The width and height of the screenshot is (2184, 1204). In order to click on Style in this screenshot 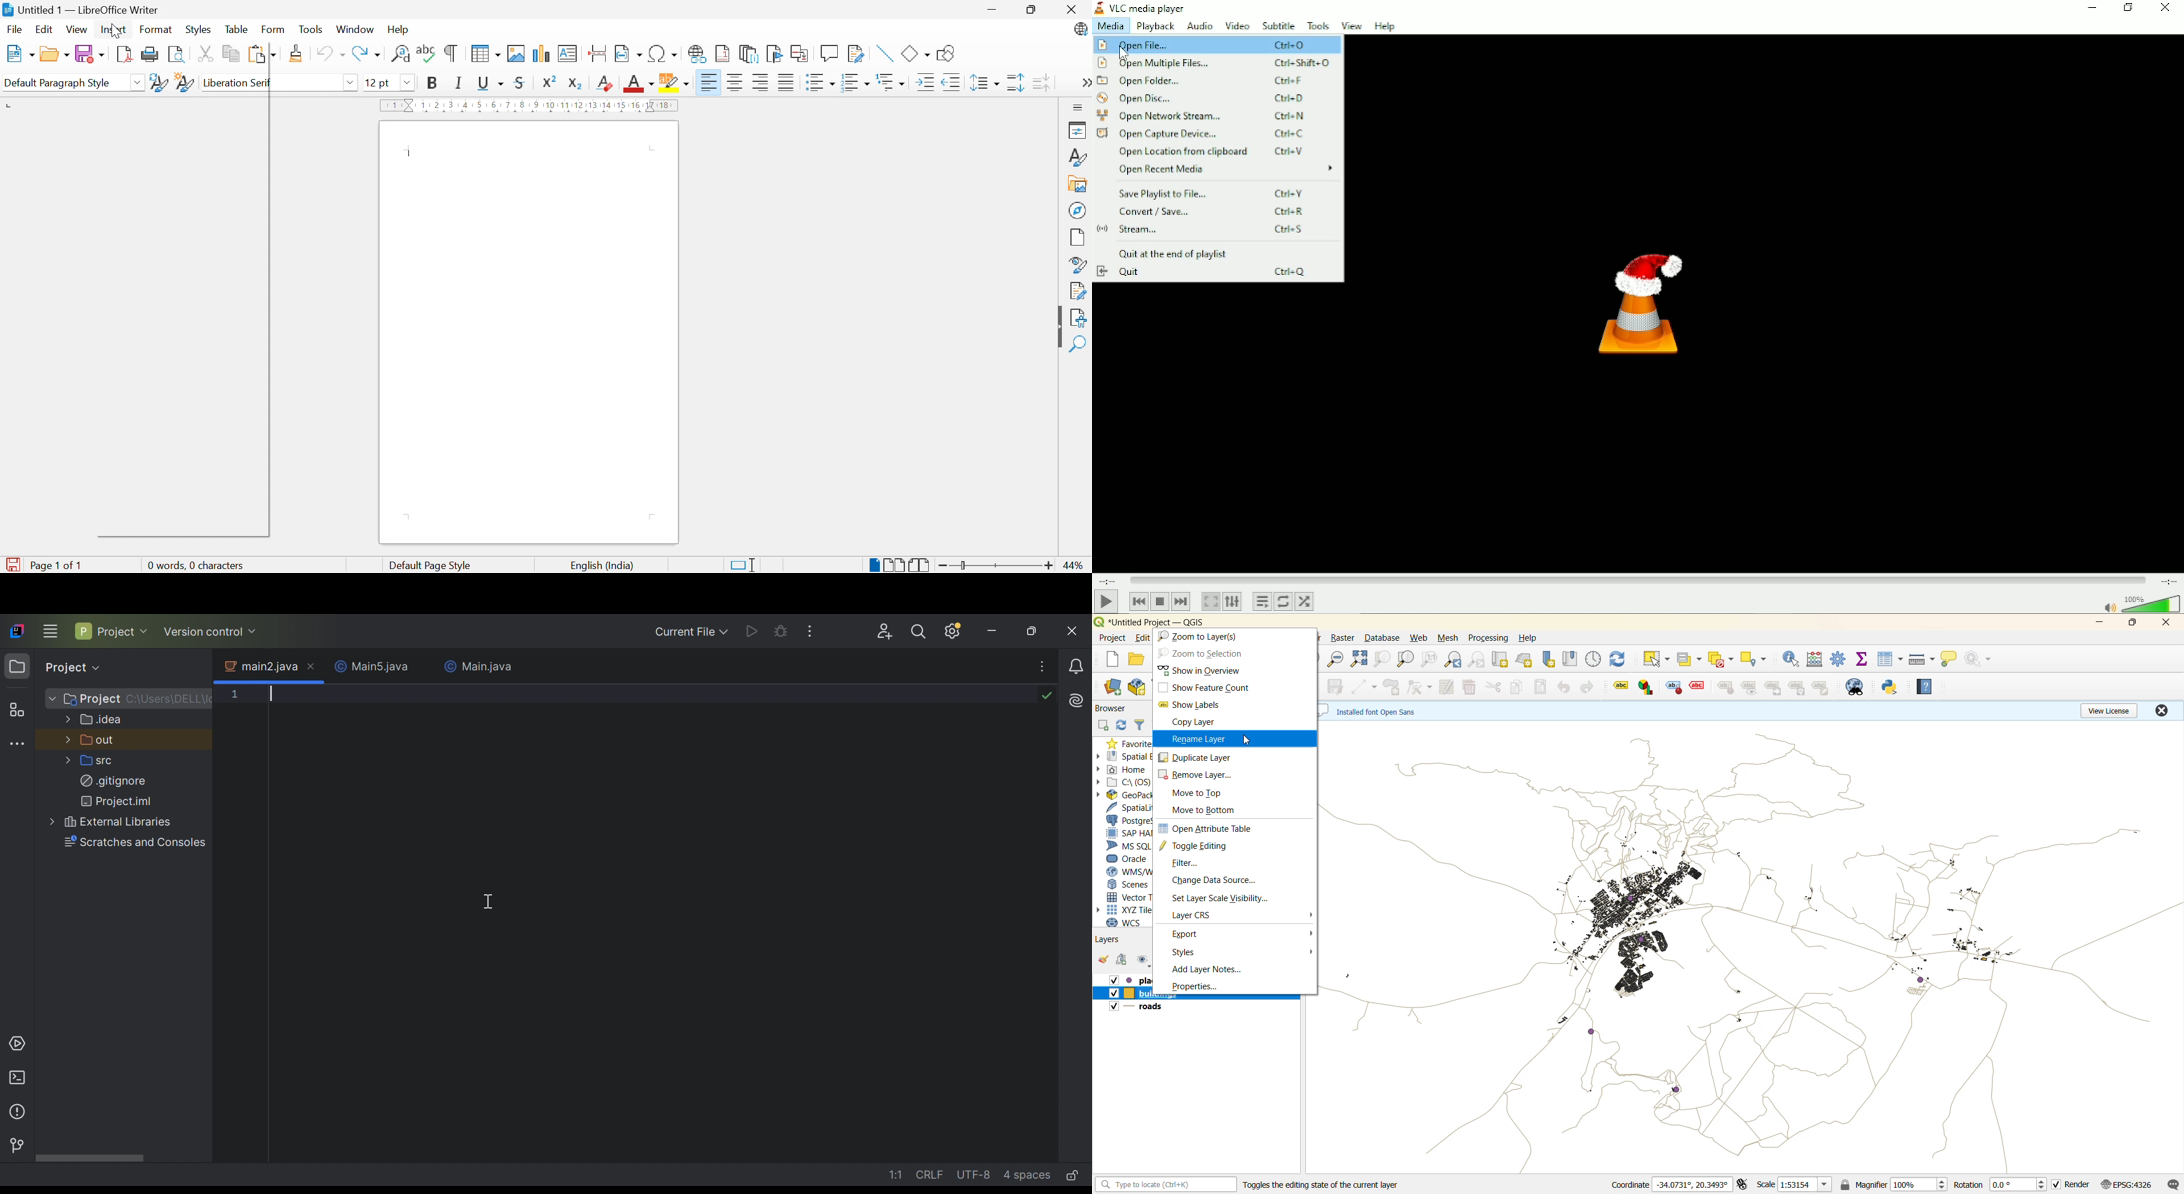, I will do `click(1077, 264)`.